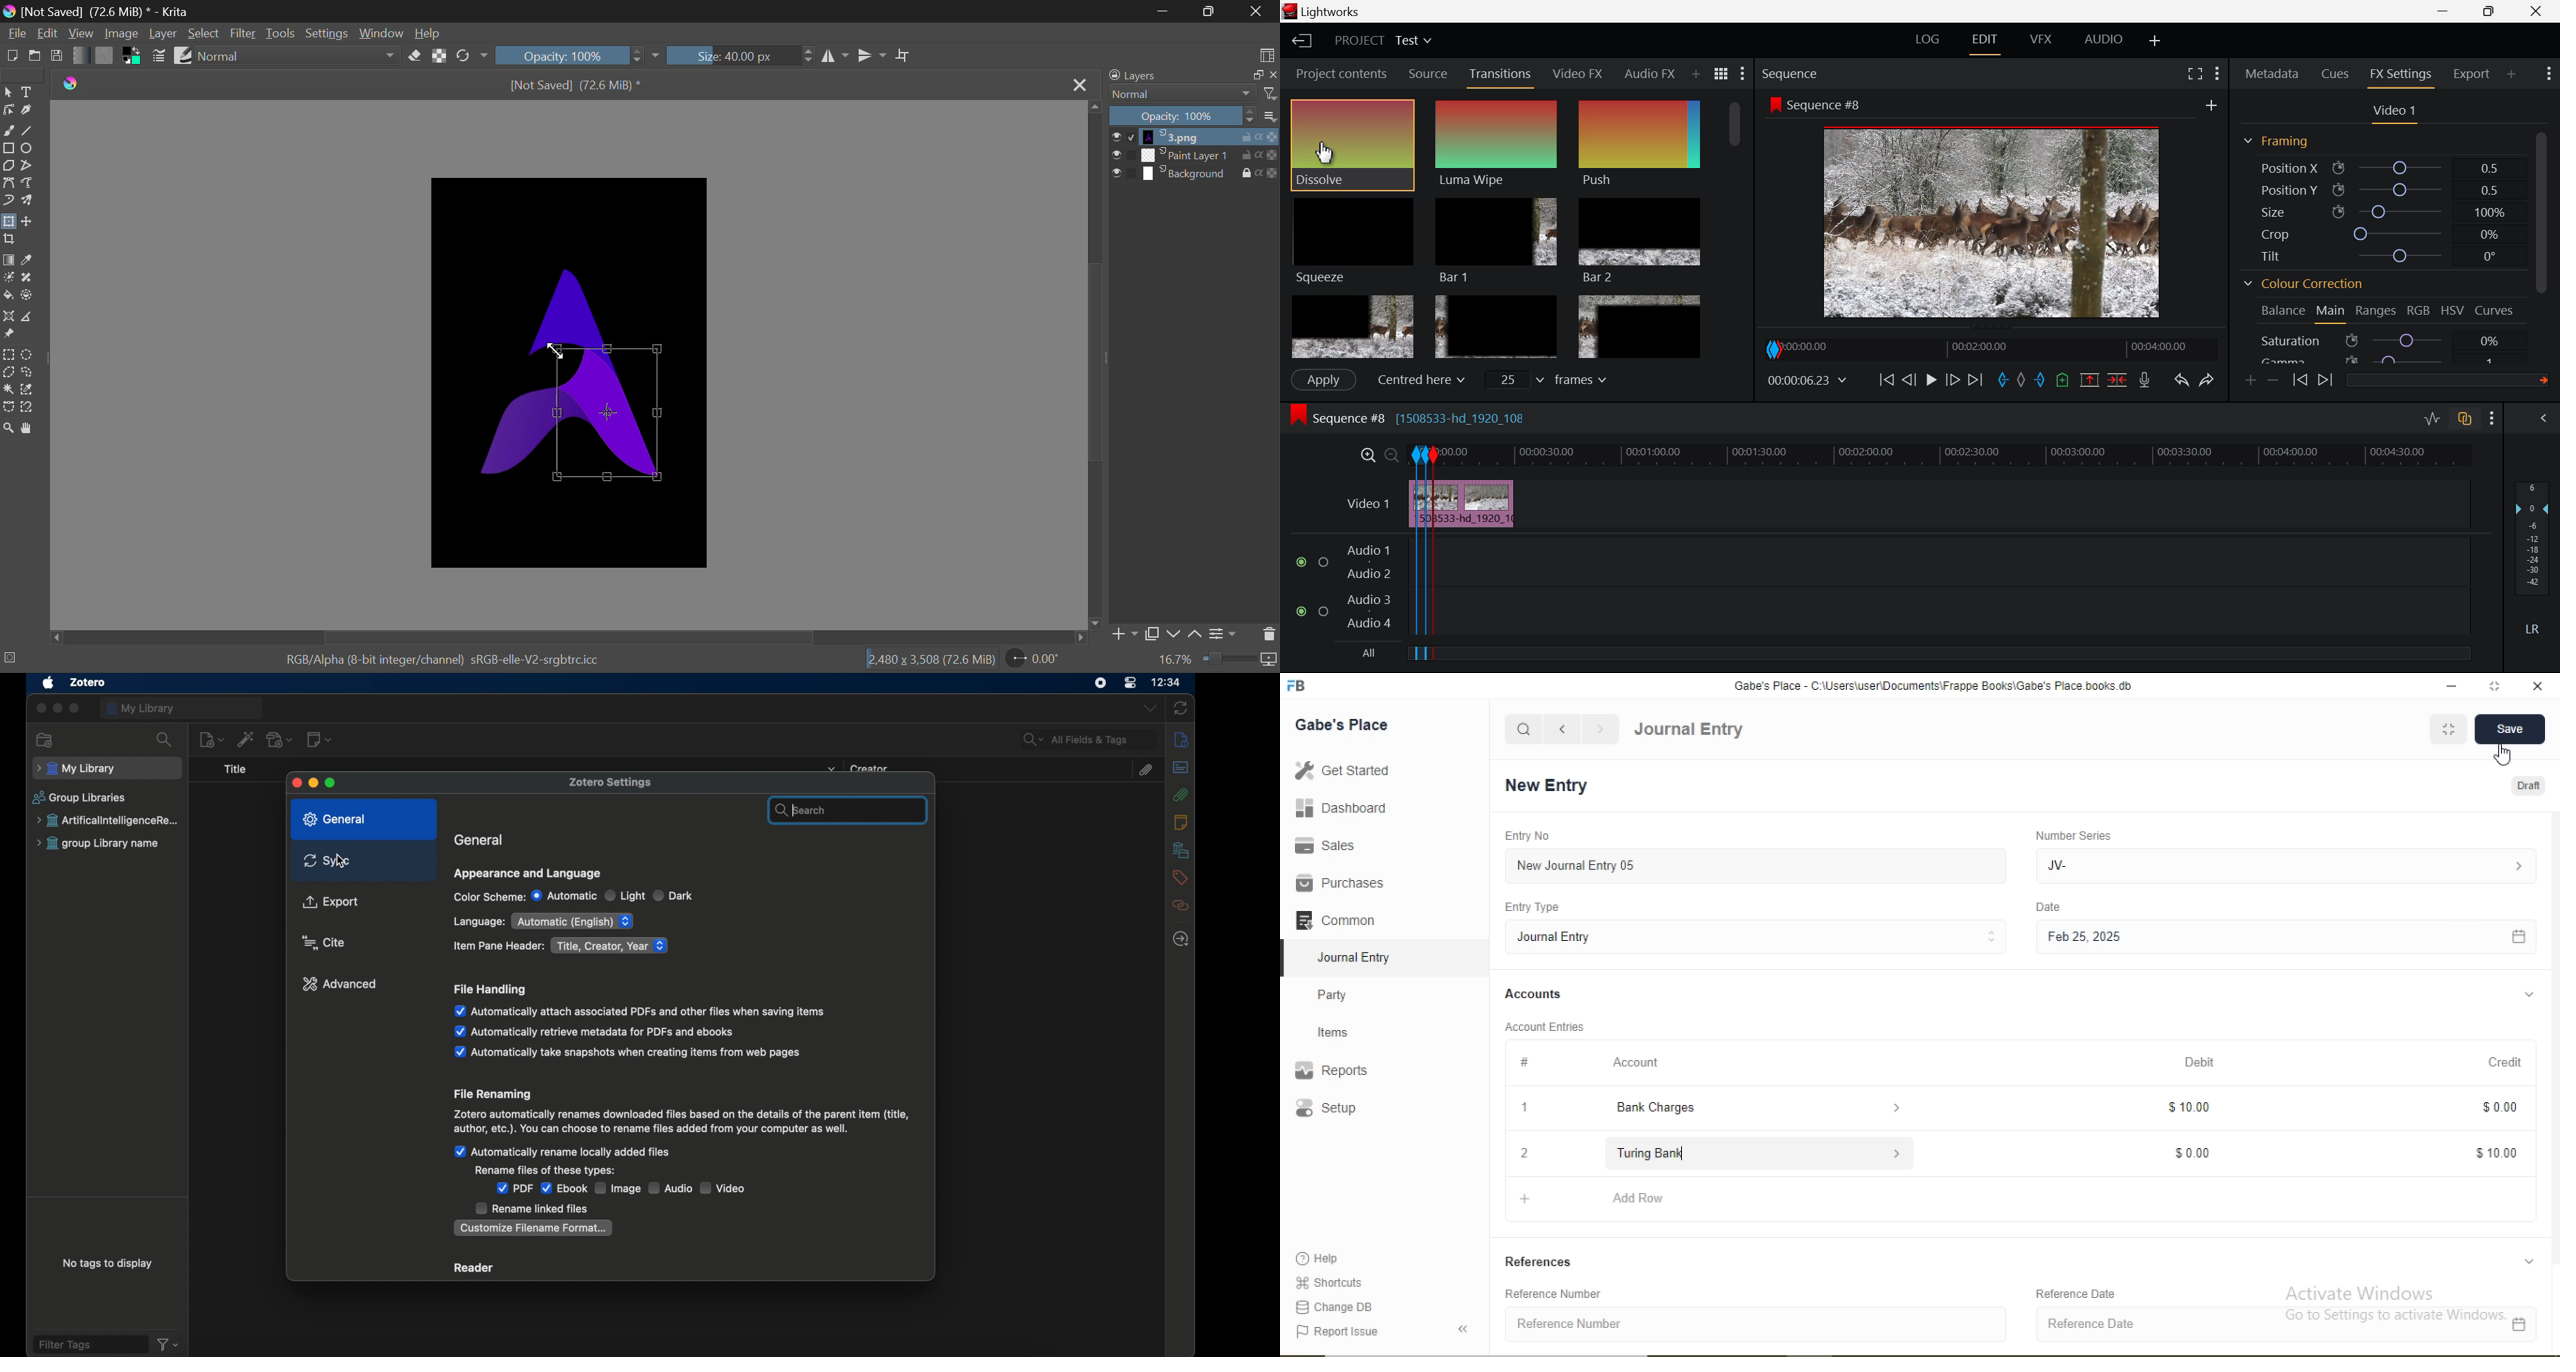  Describe the element at coordinates (1561, 1294) in the screenshot. I see `Reference Number` at that location.